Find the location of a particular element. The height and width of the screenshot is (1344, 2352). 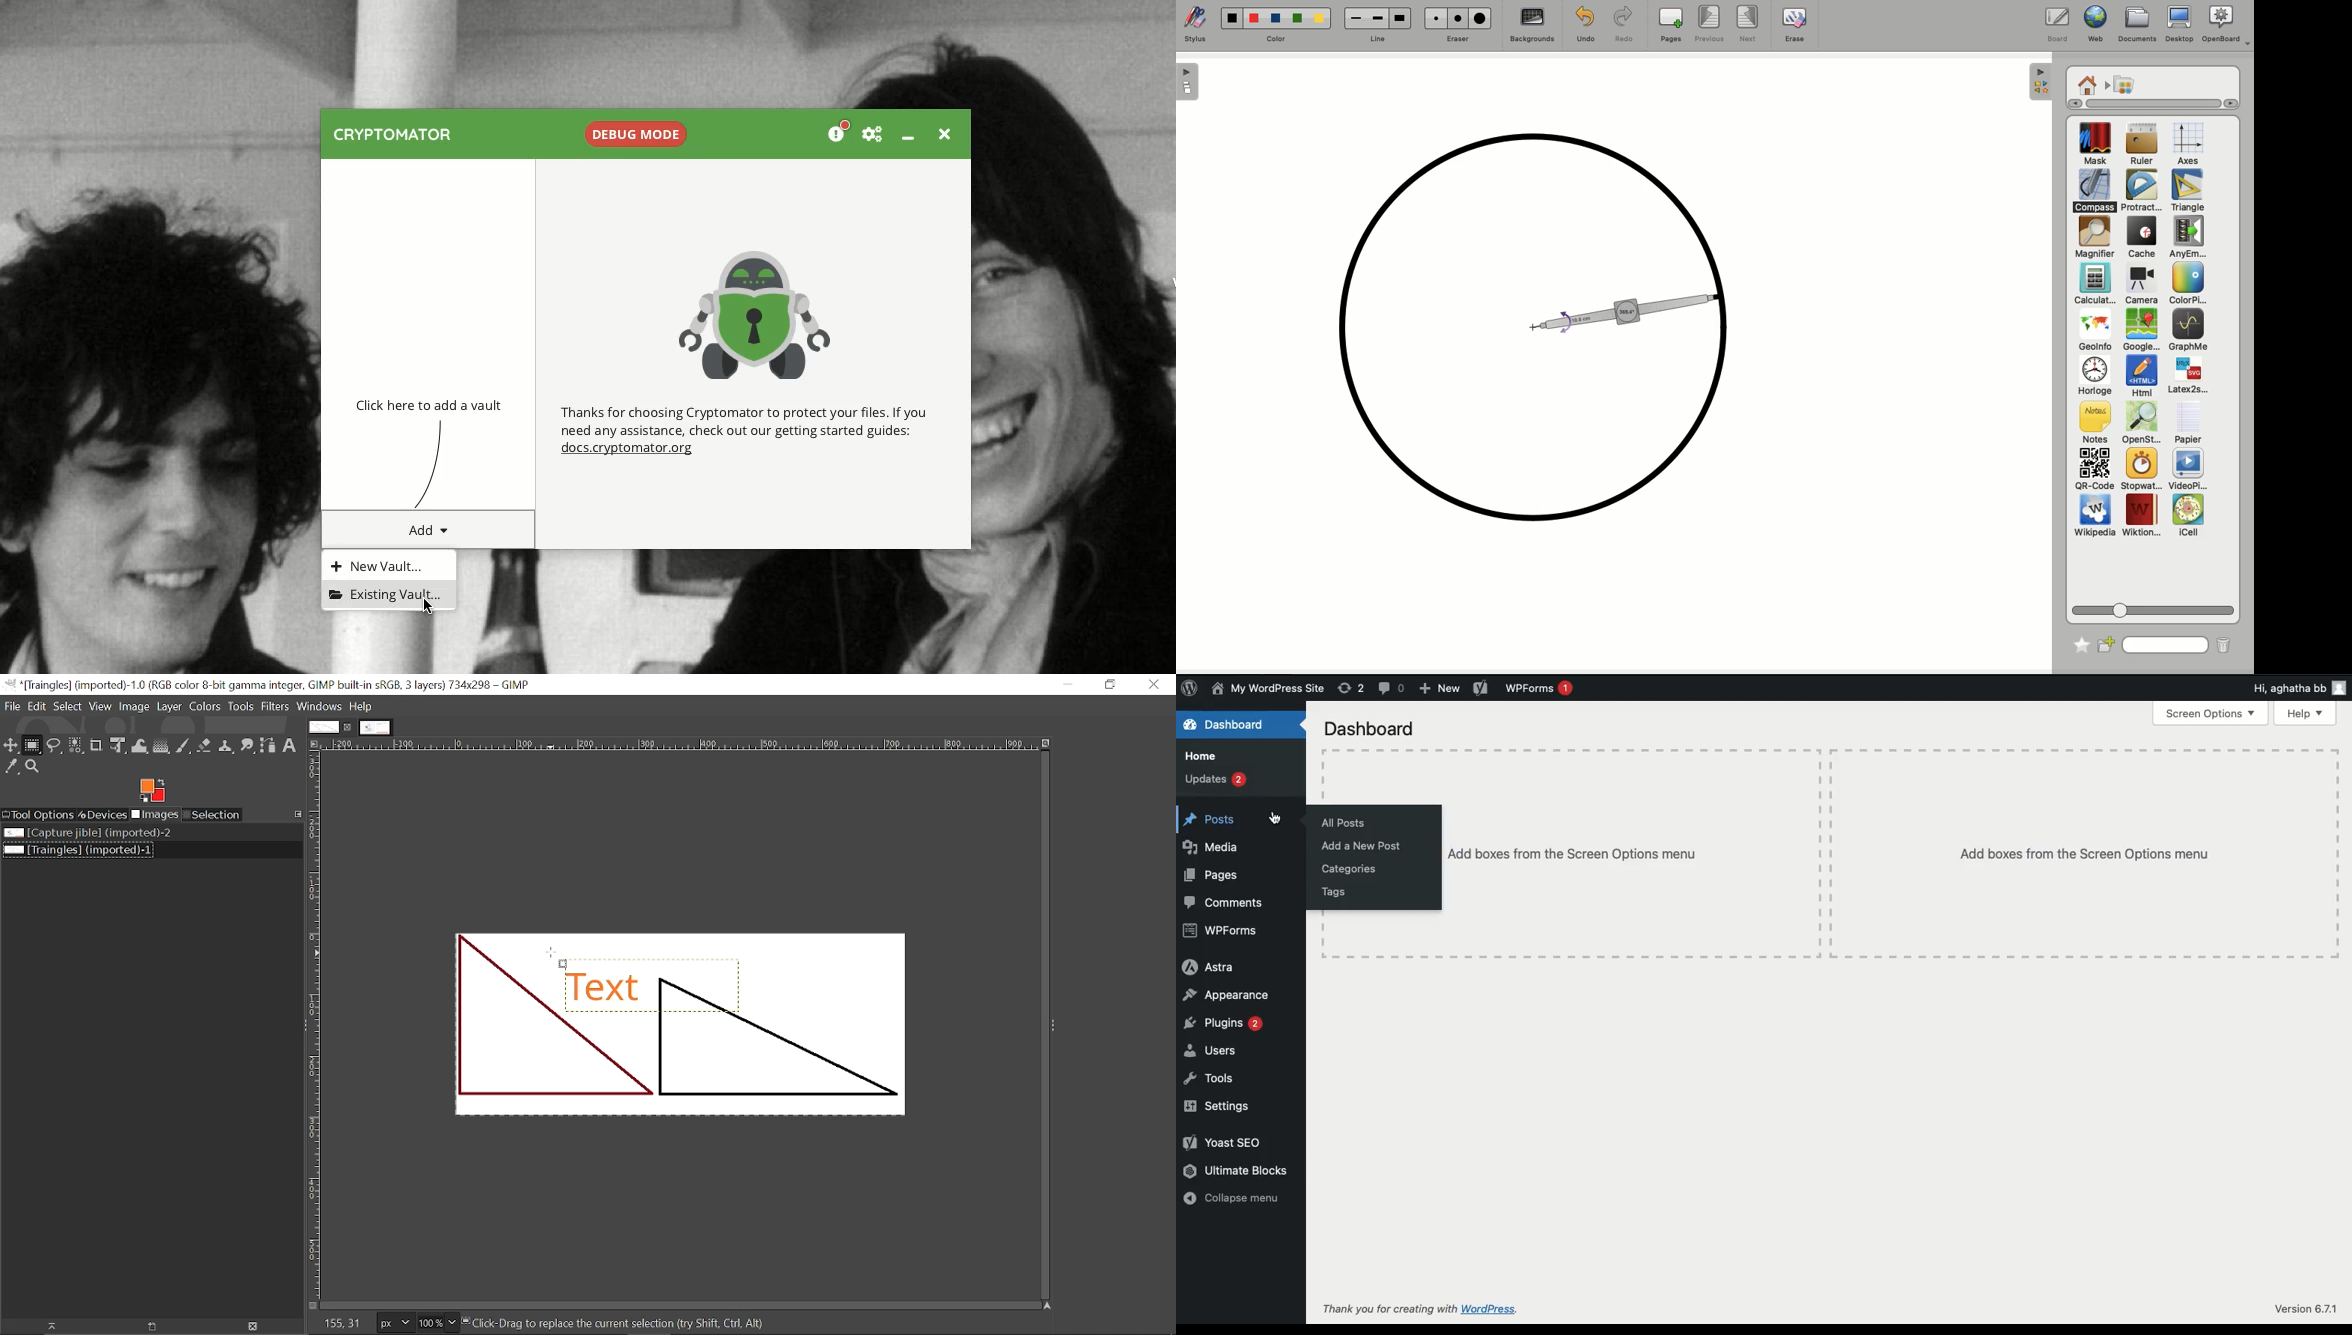

Help is located at coordinates (2305, 715).